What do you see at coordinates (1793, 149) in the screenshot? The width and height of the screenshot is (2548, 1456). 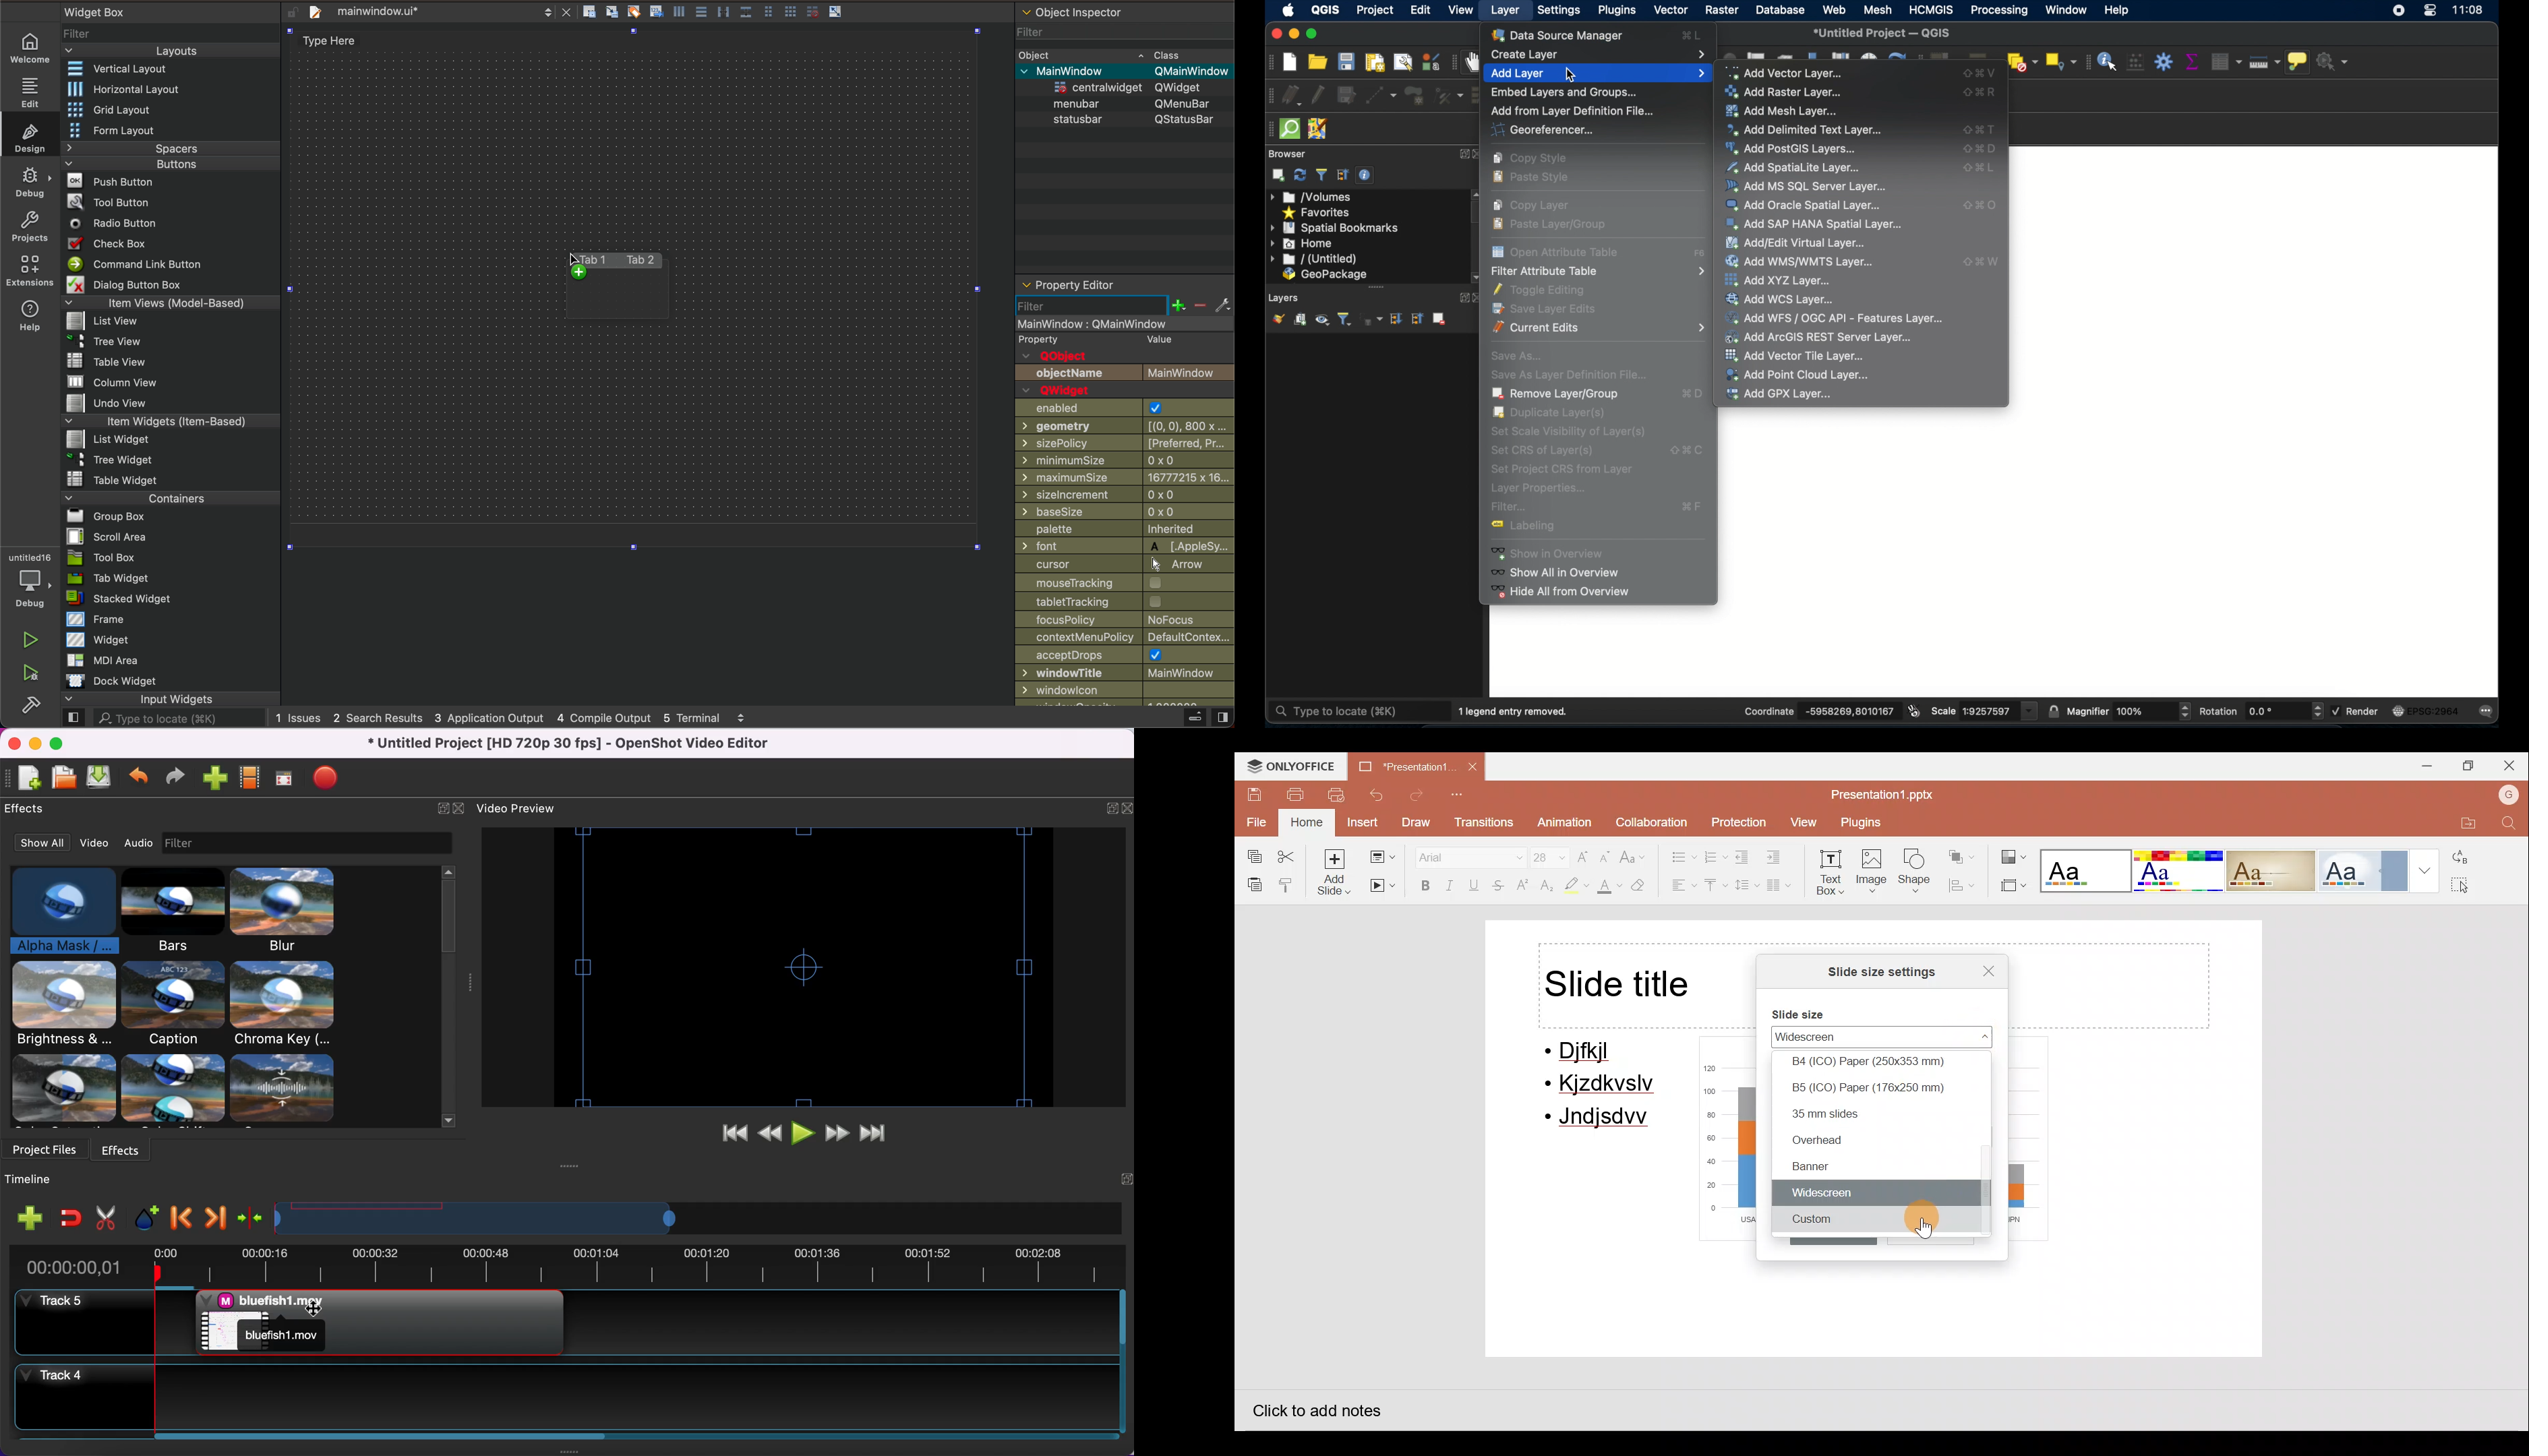 I see `add postgis layers` at bounding box center [1793, 149].